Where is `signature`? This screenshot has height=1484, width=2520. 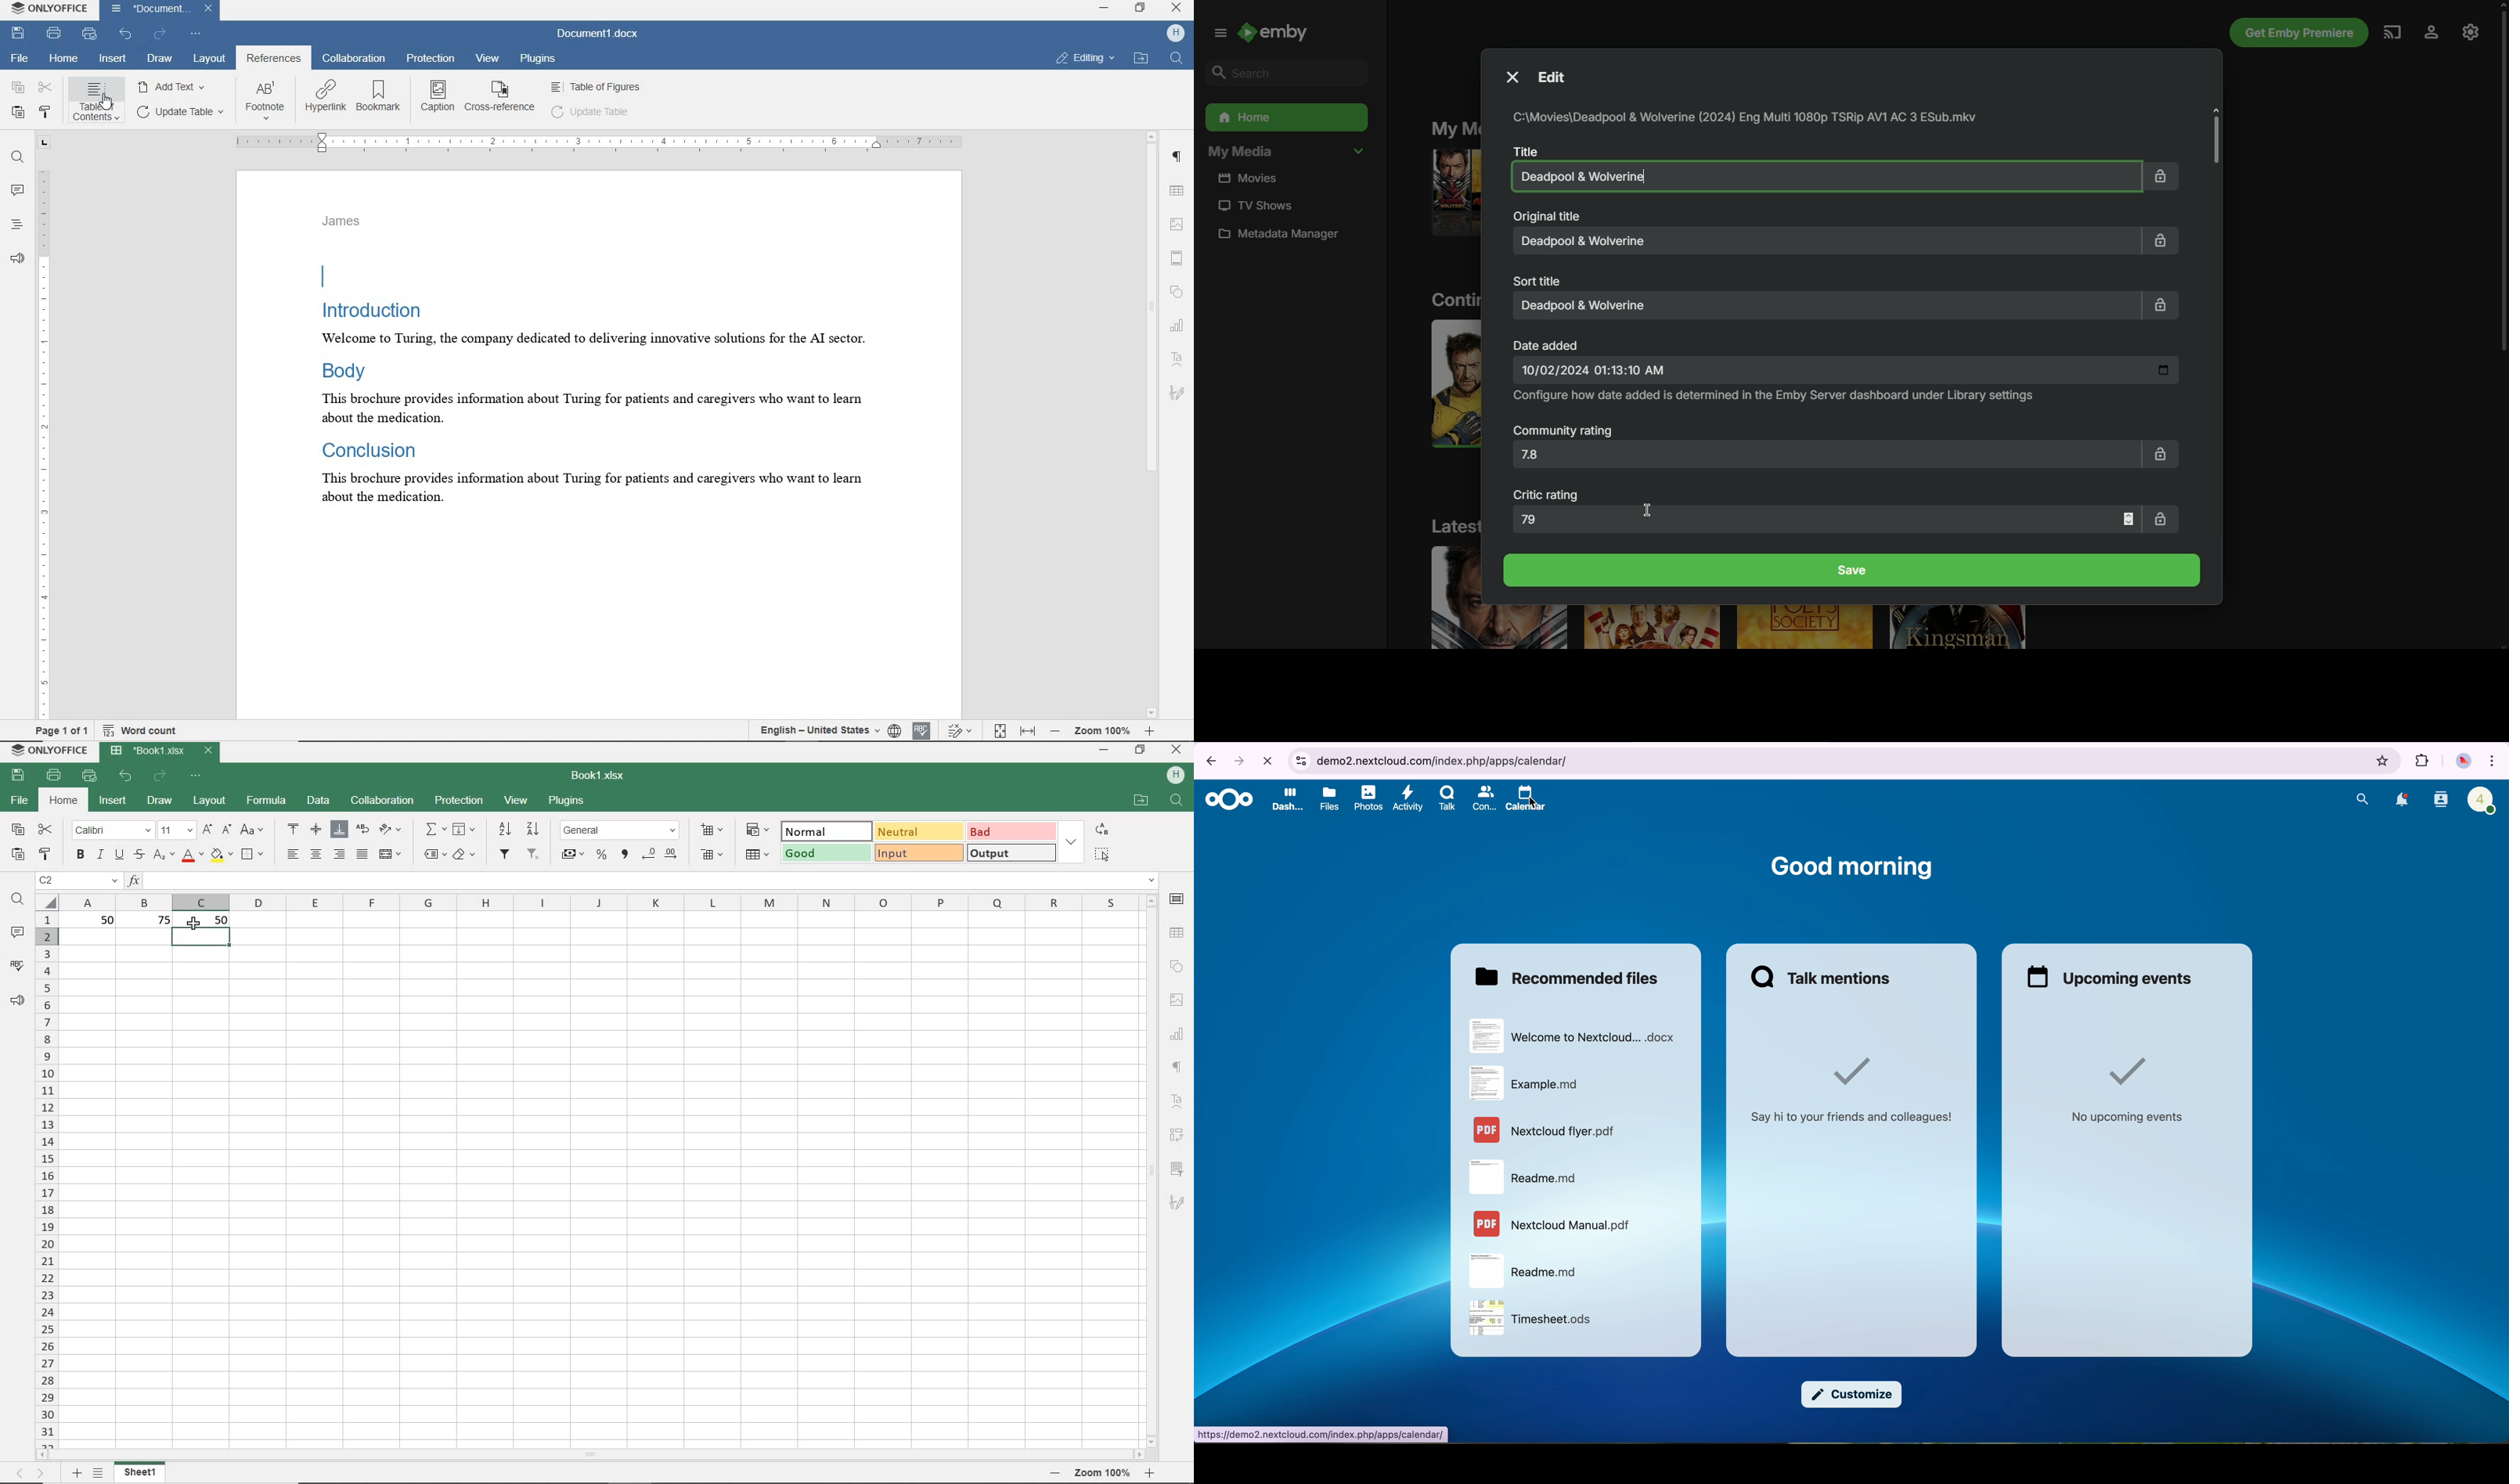
signature is located at coordinates (1181, 1203).